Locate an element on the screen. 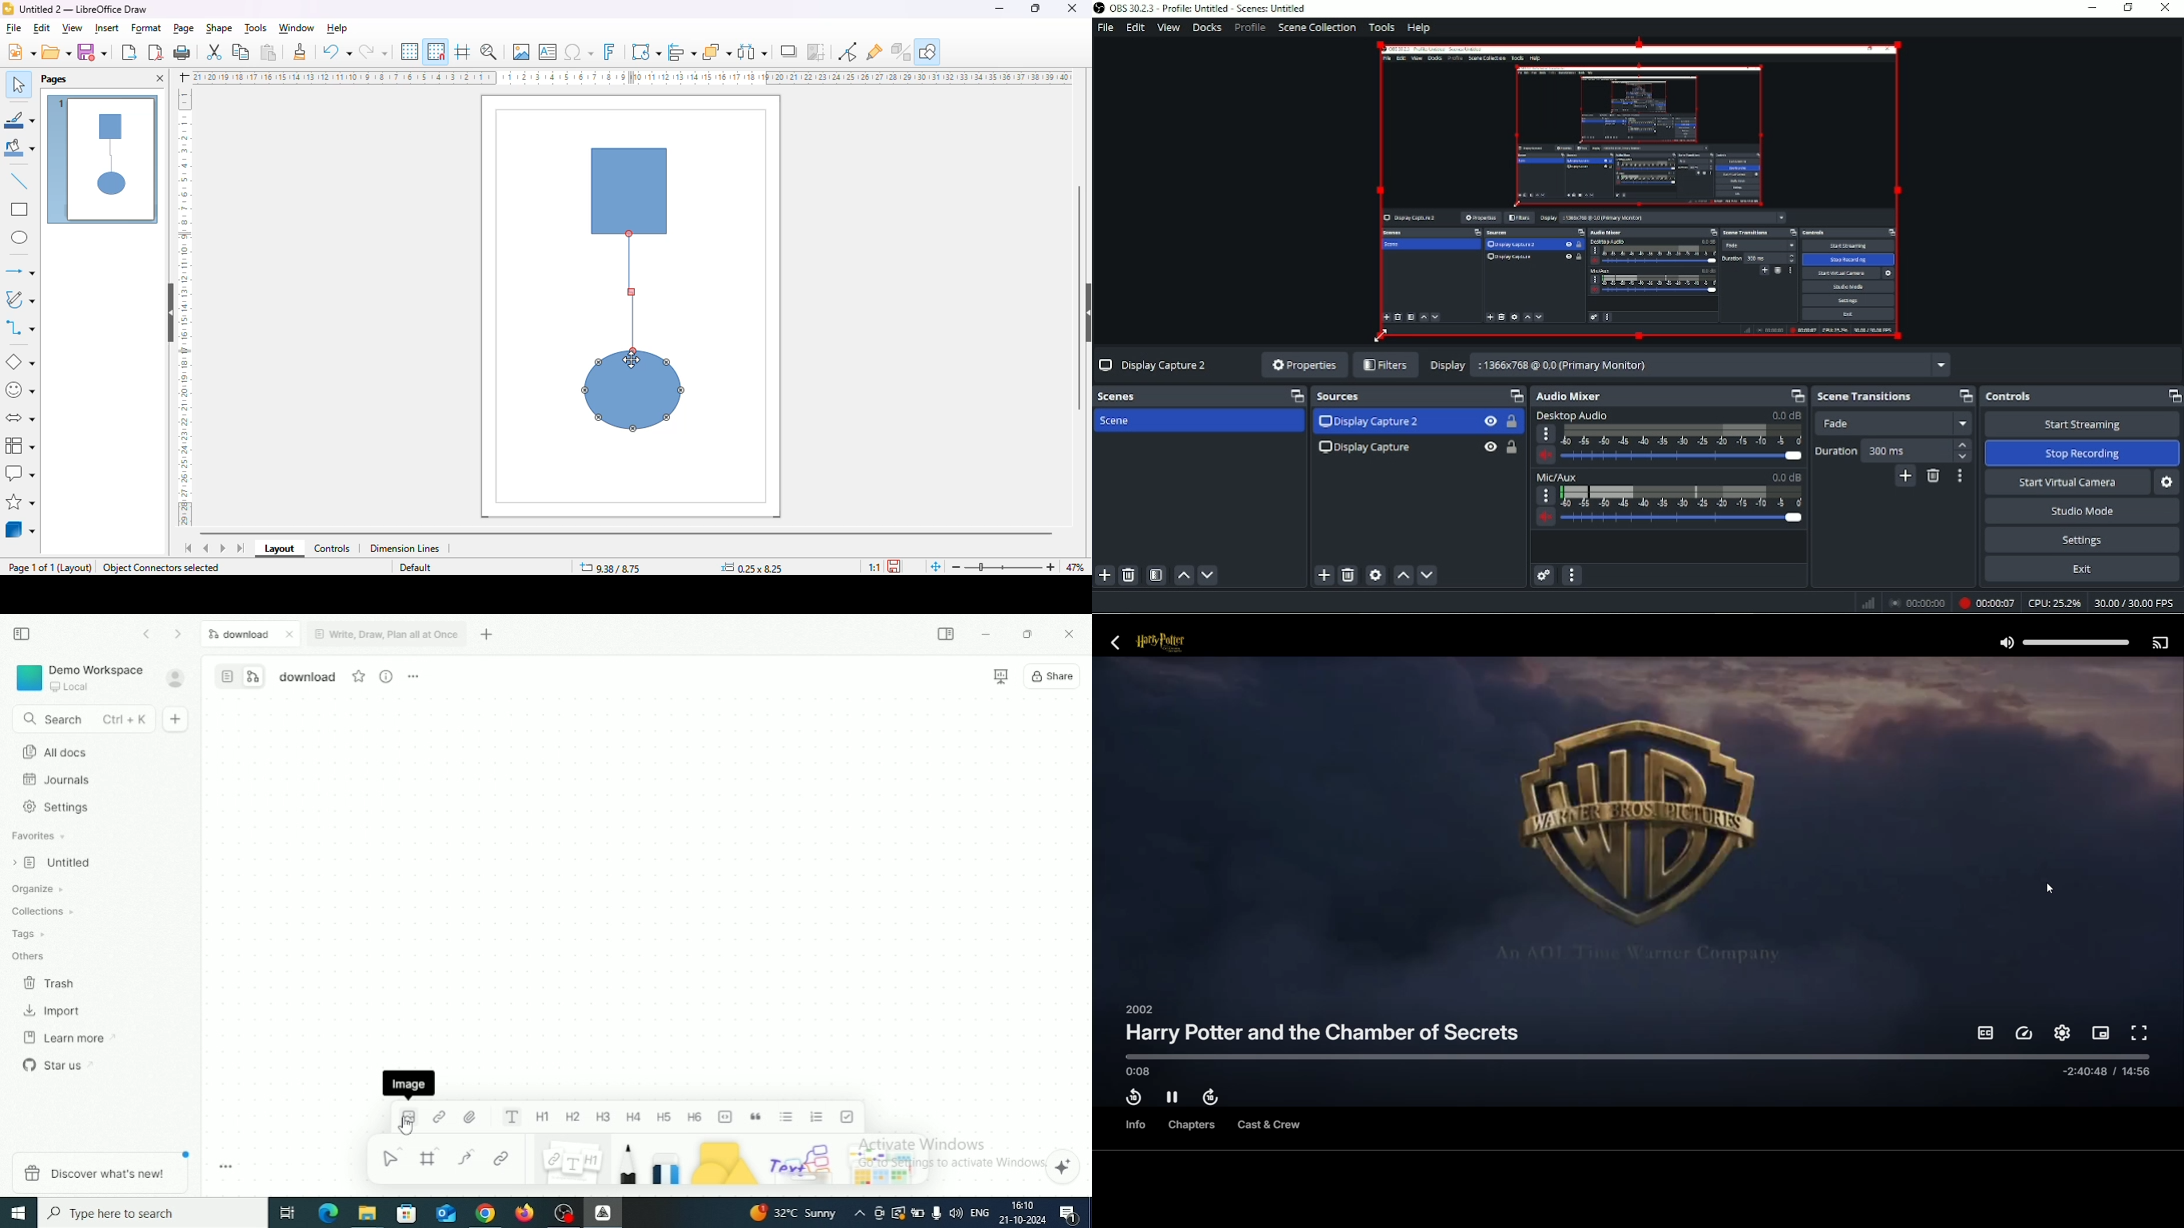 This screenshot has height=1232, width=2184. Windows is located at coordinates (20, 1212).